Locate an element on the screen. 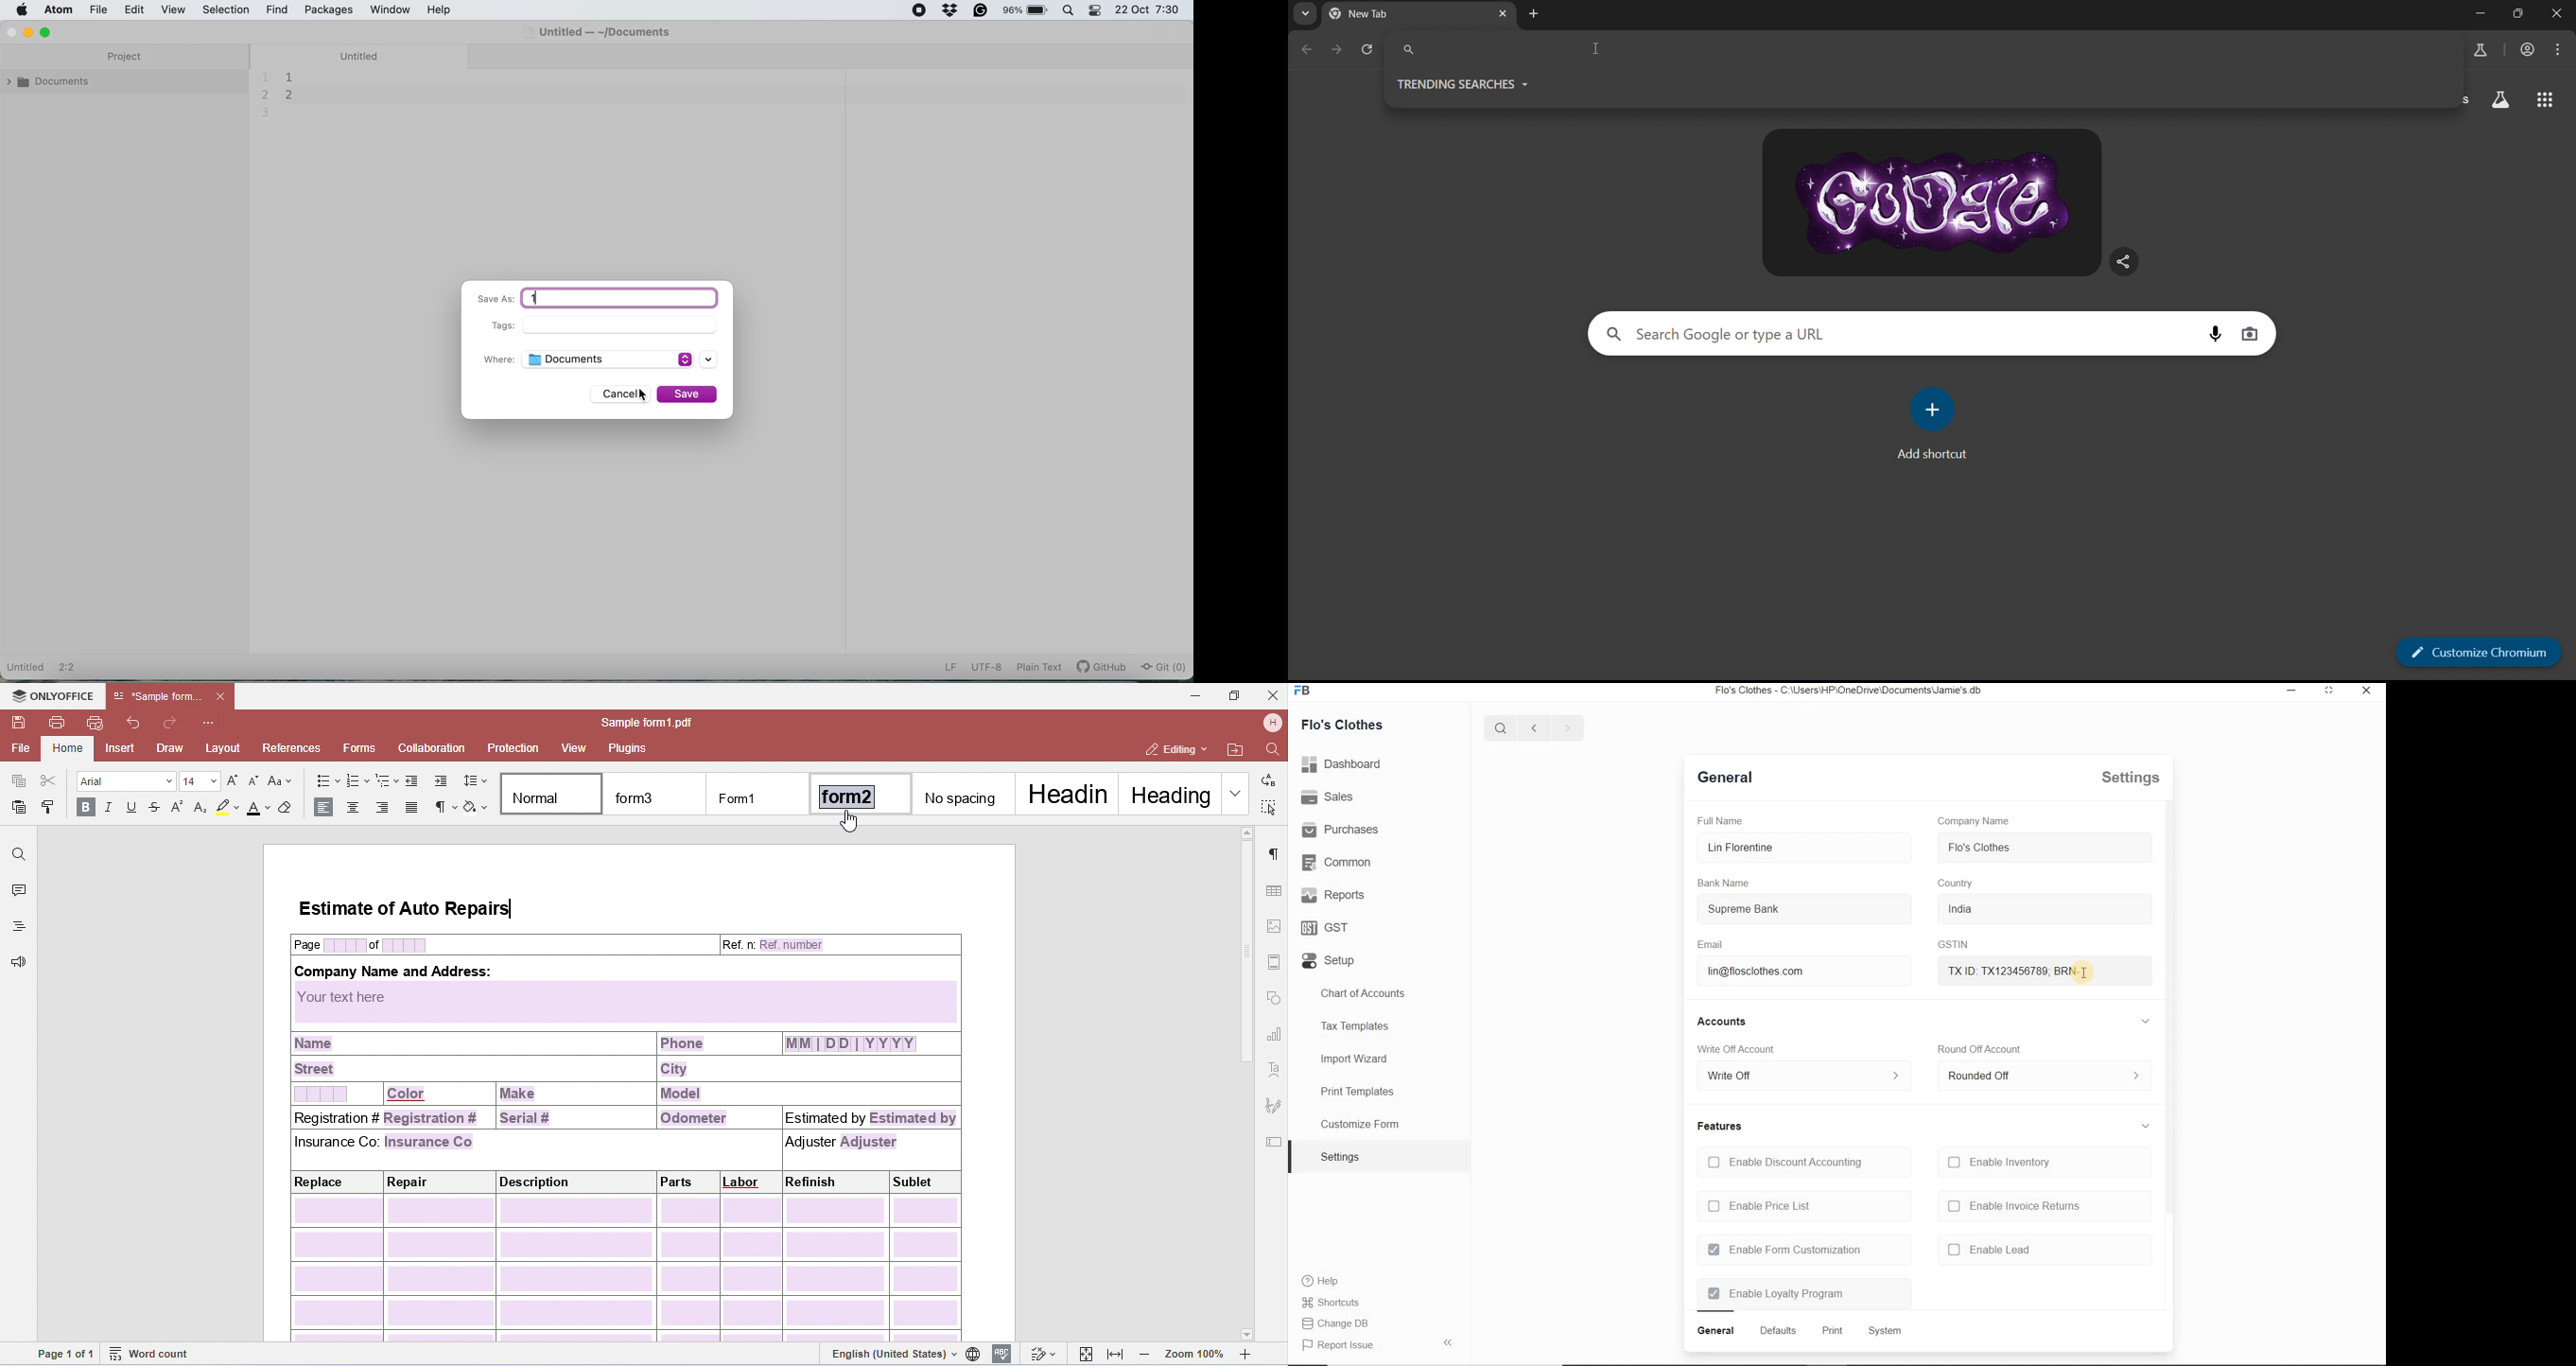 The height and width of the screenshot is (1372, 2576). minimize is located at coordinates (2330, 692).